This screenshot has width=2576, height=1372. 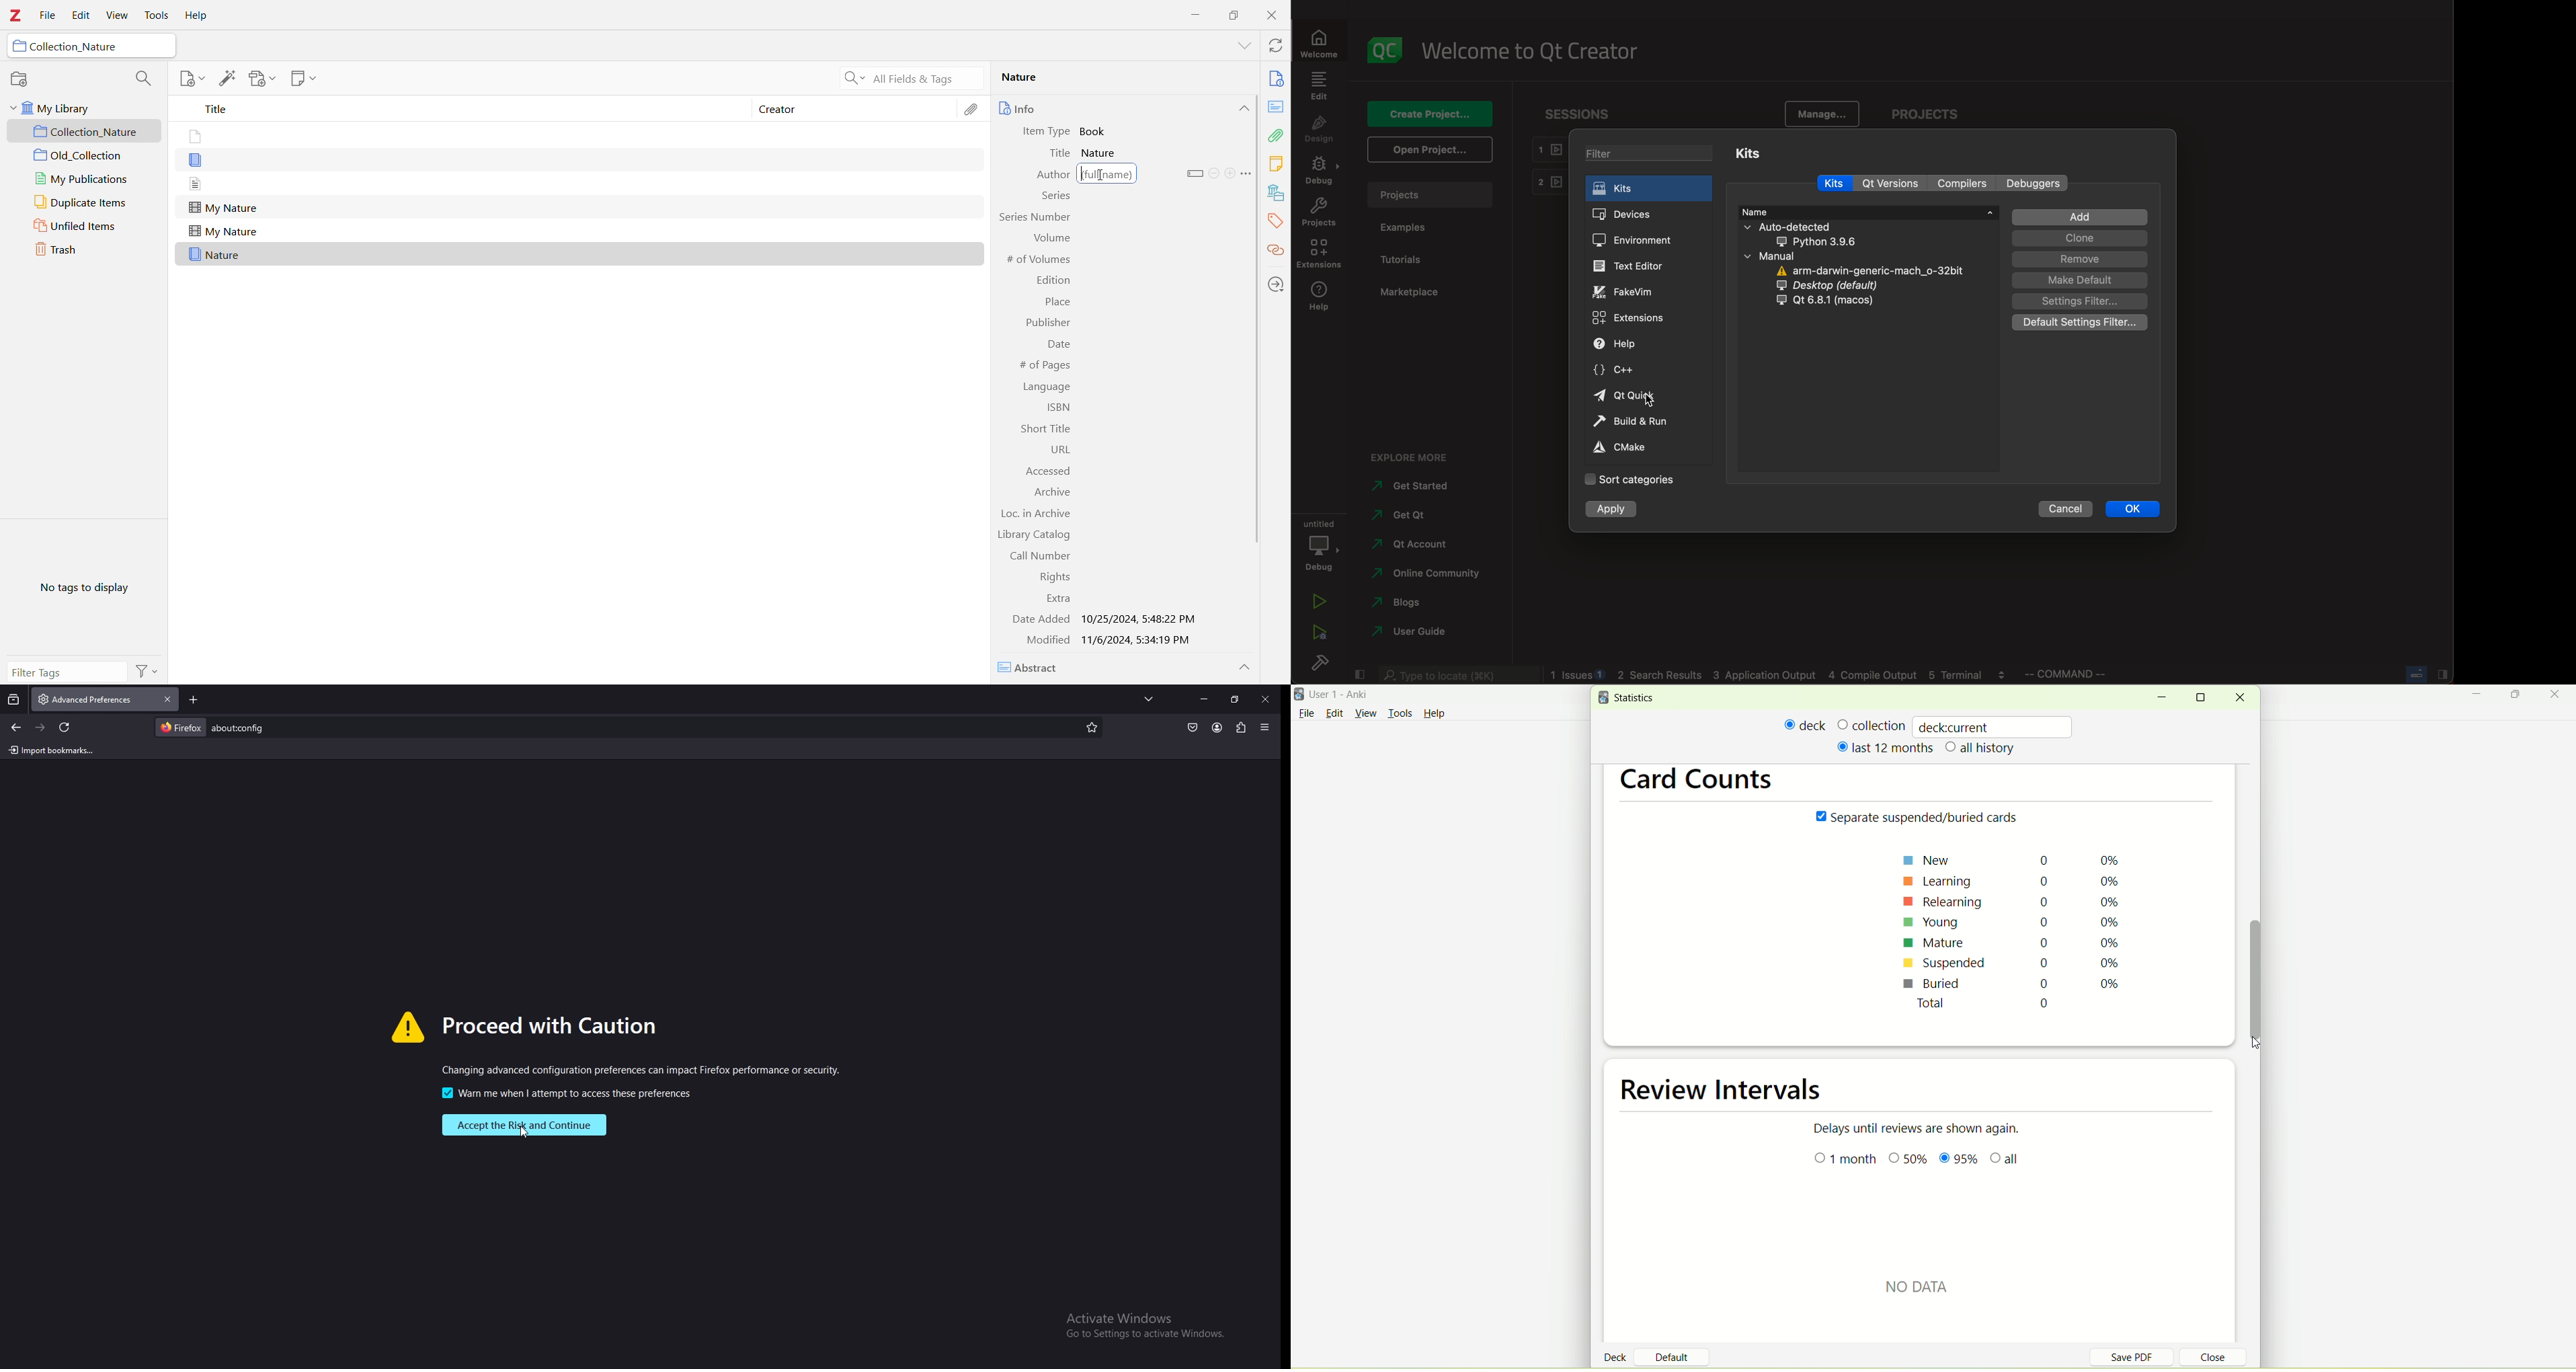 I want to click on Create, so click(x=1230, y=173).